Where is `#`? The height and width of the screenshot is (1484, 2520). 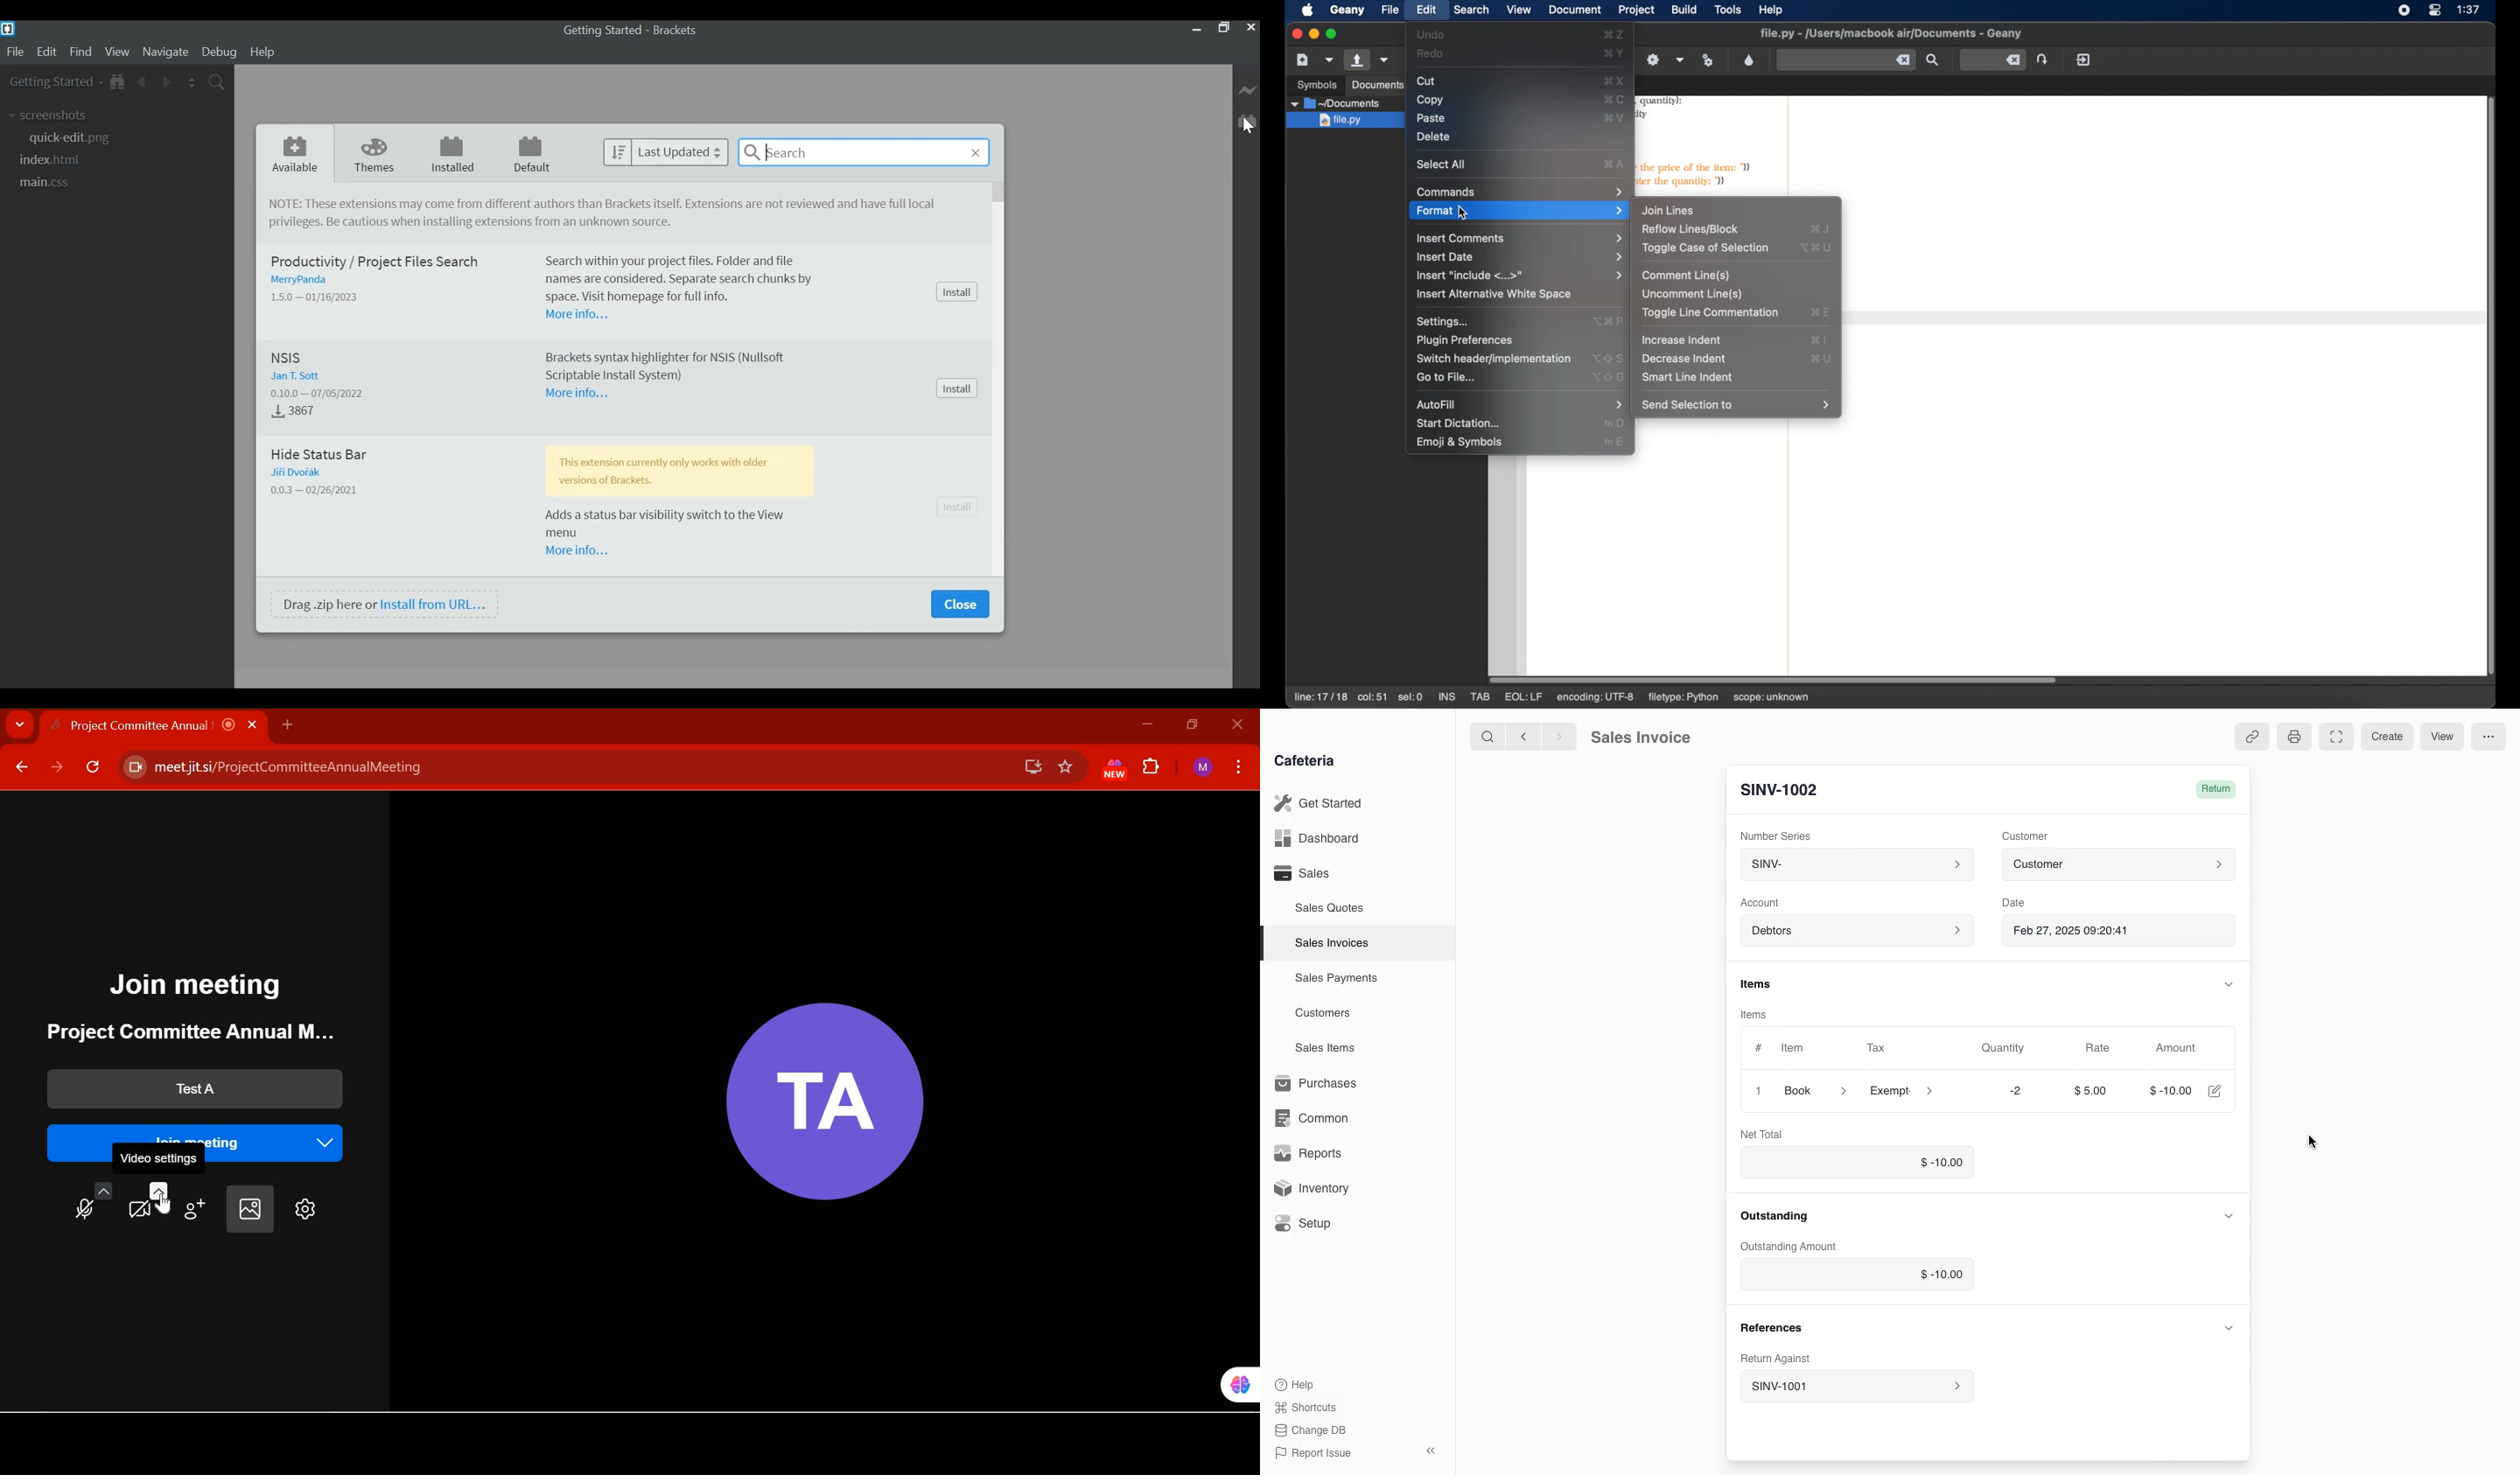 # is located at coordinates (1759, 1046).